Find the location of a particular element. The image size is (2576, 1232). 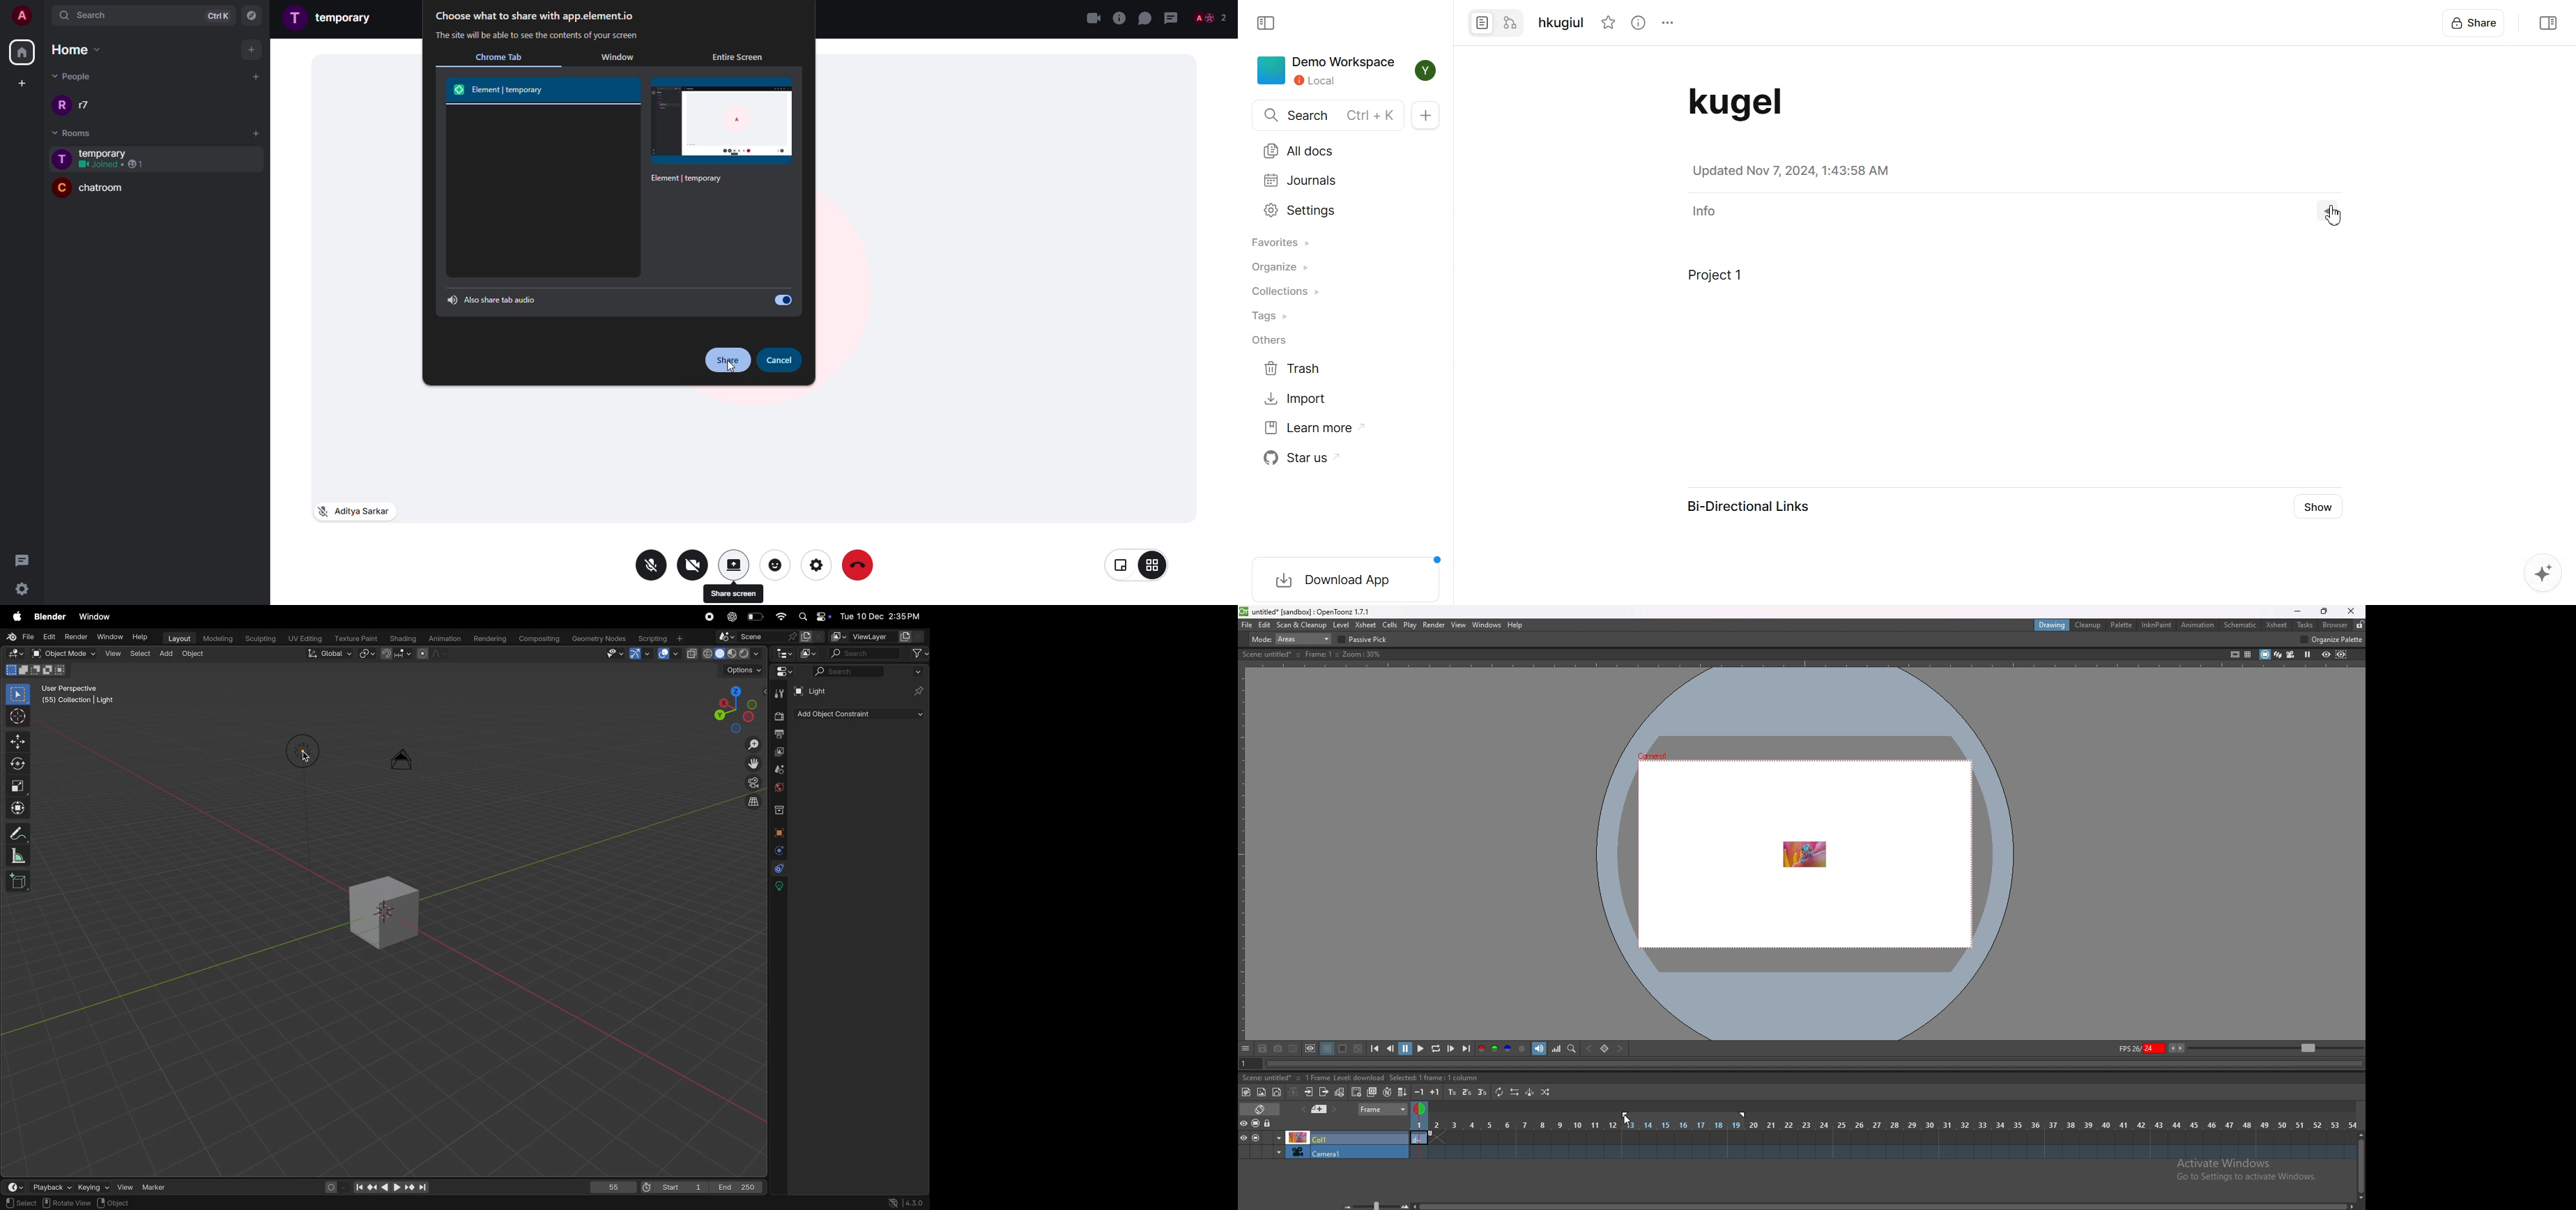

Trash is located at coordinates (1297, 368).